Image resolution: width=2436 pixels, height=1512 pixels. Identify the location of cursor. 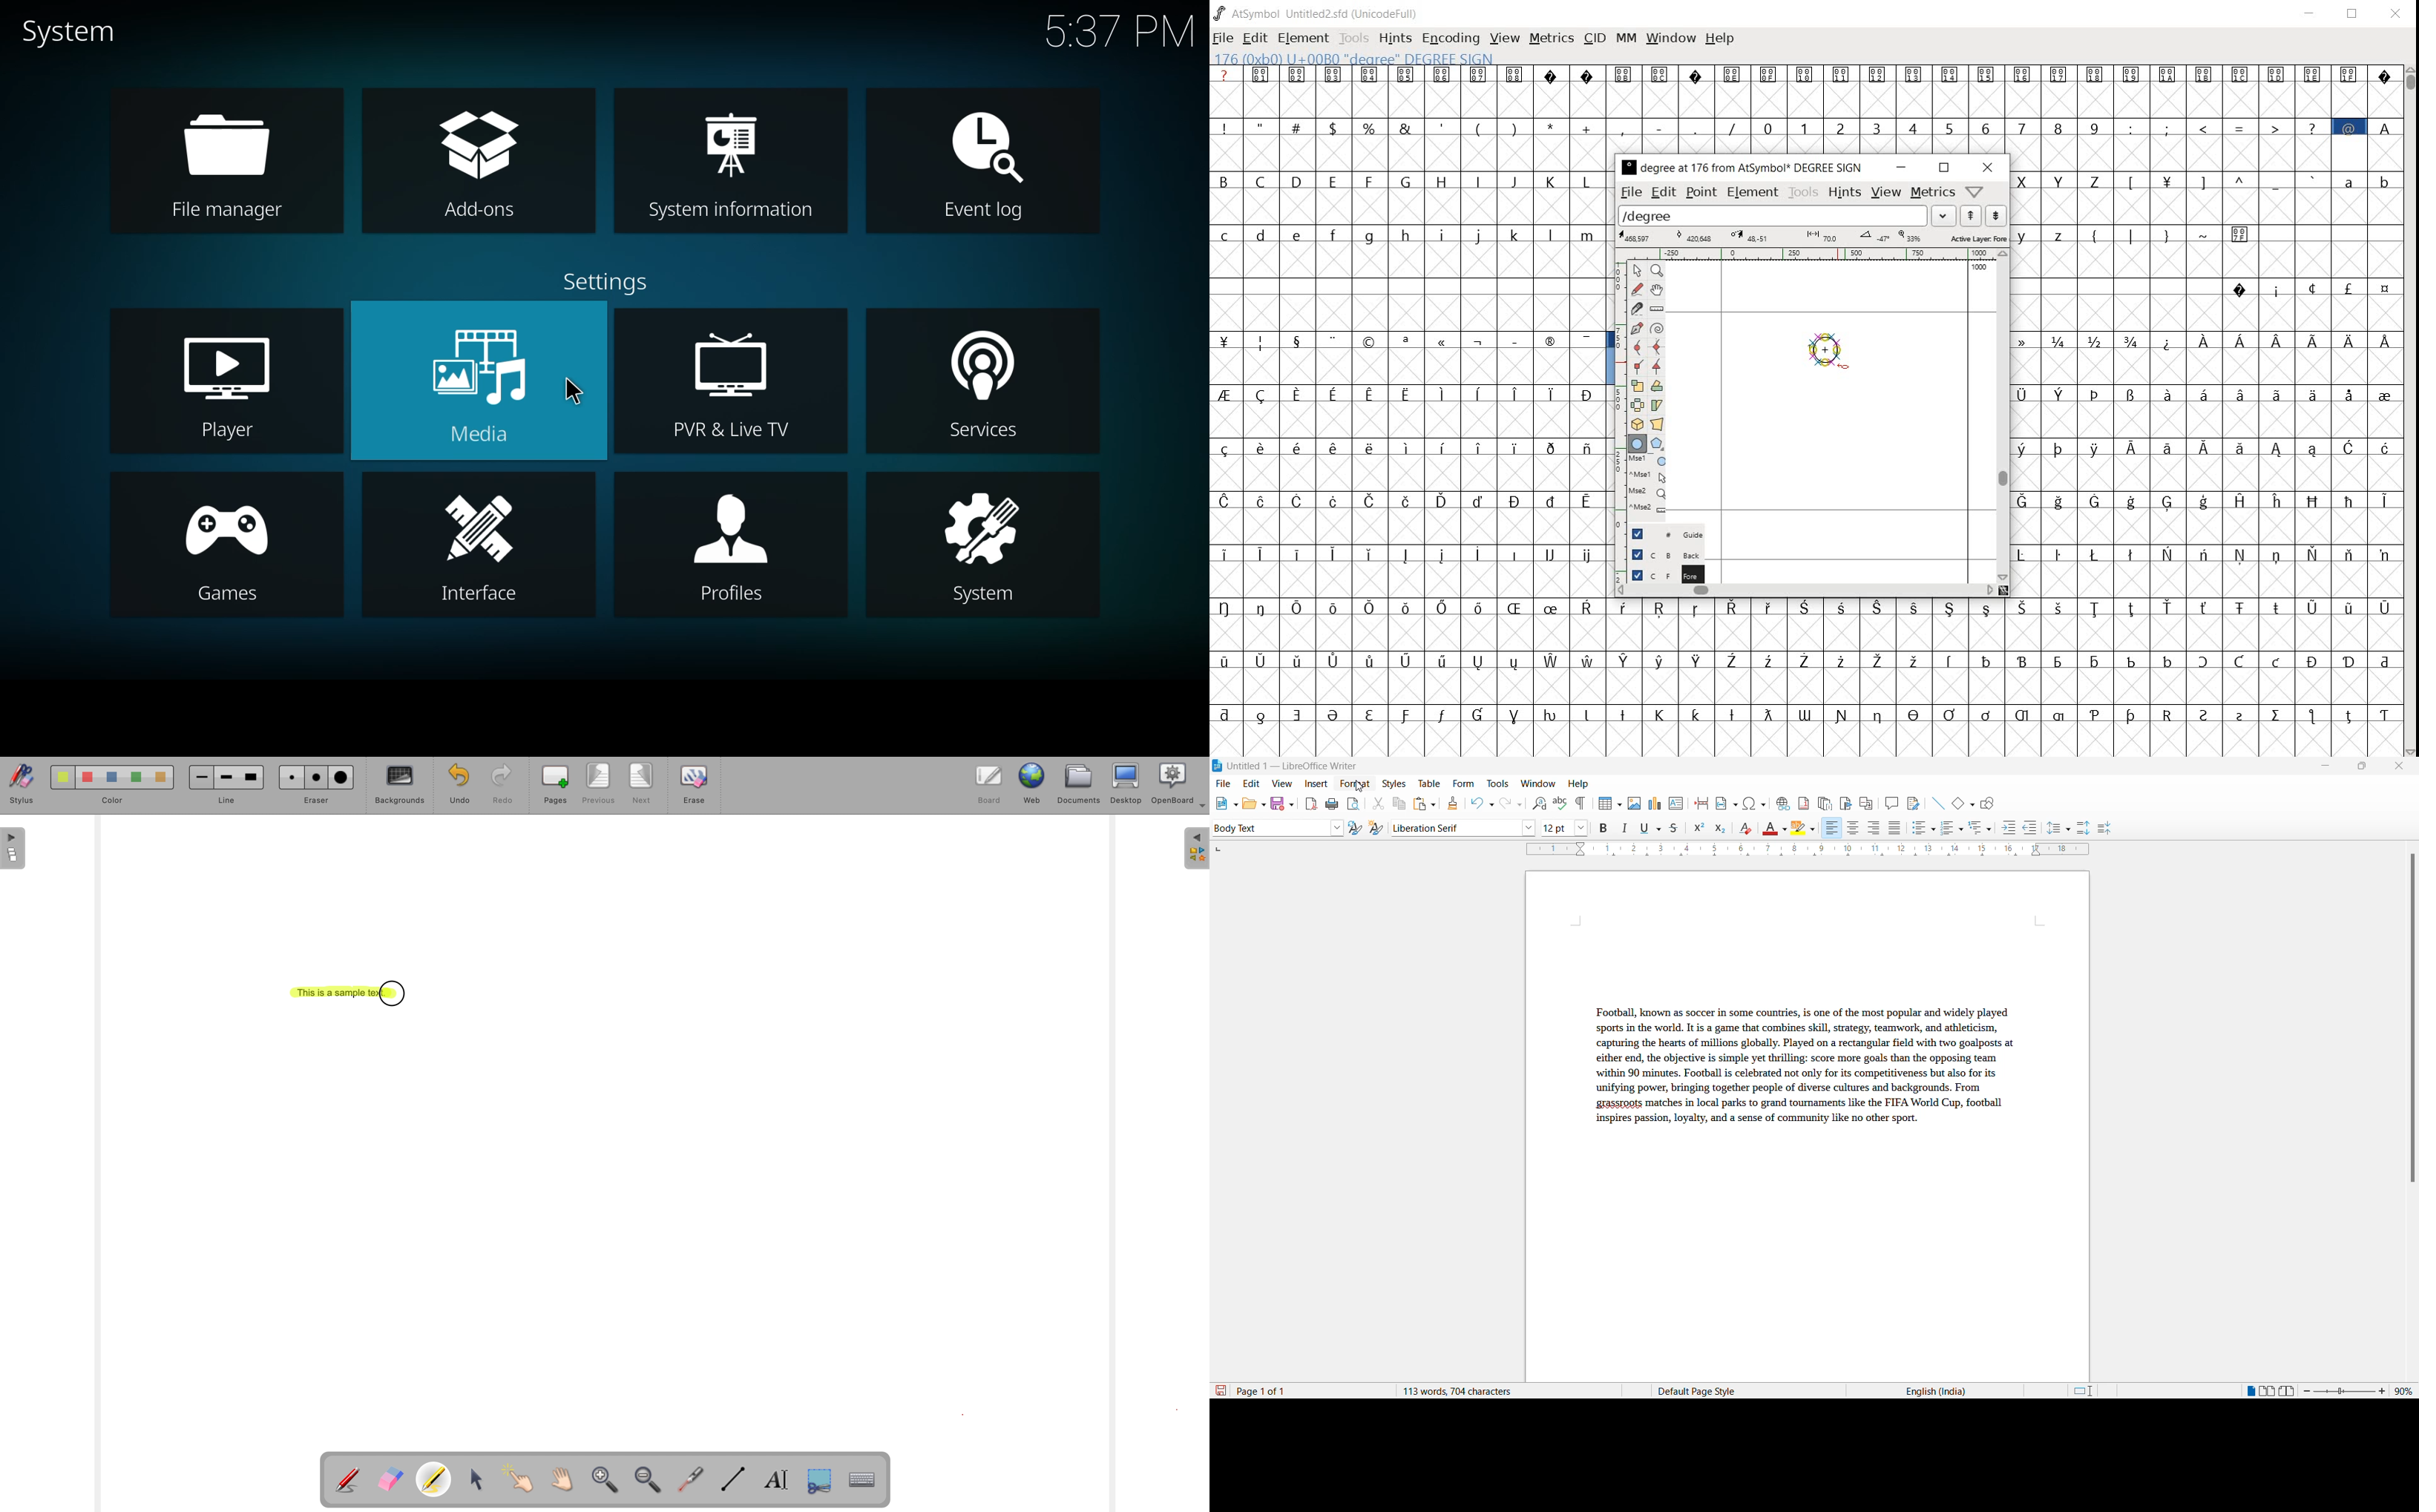
(575, 390).